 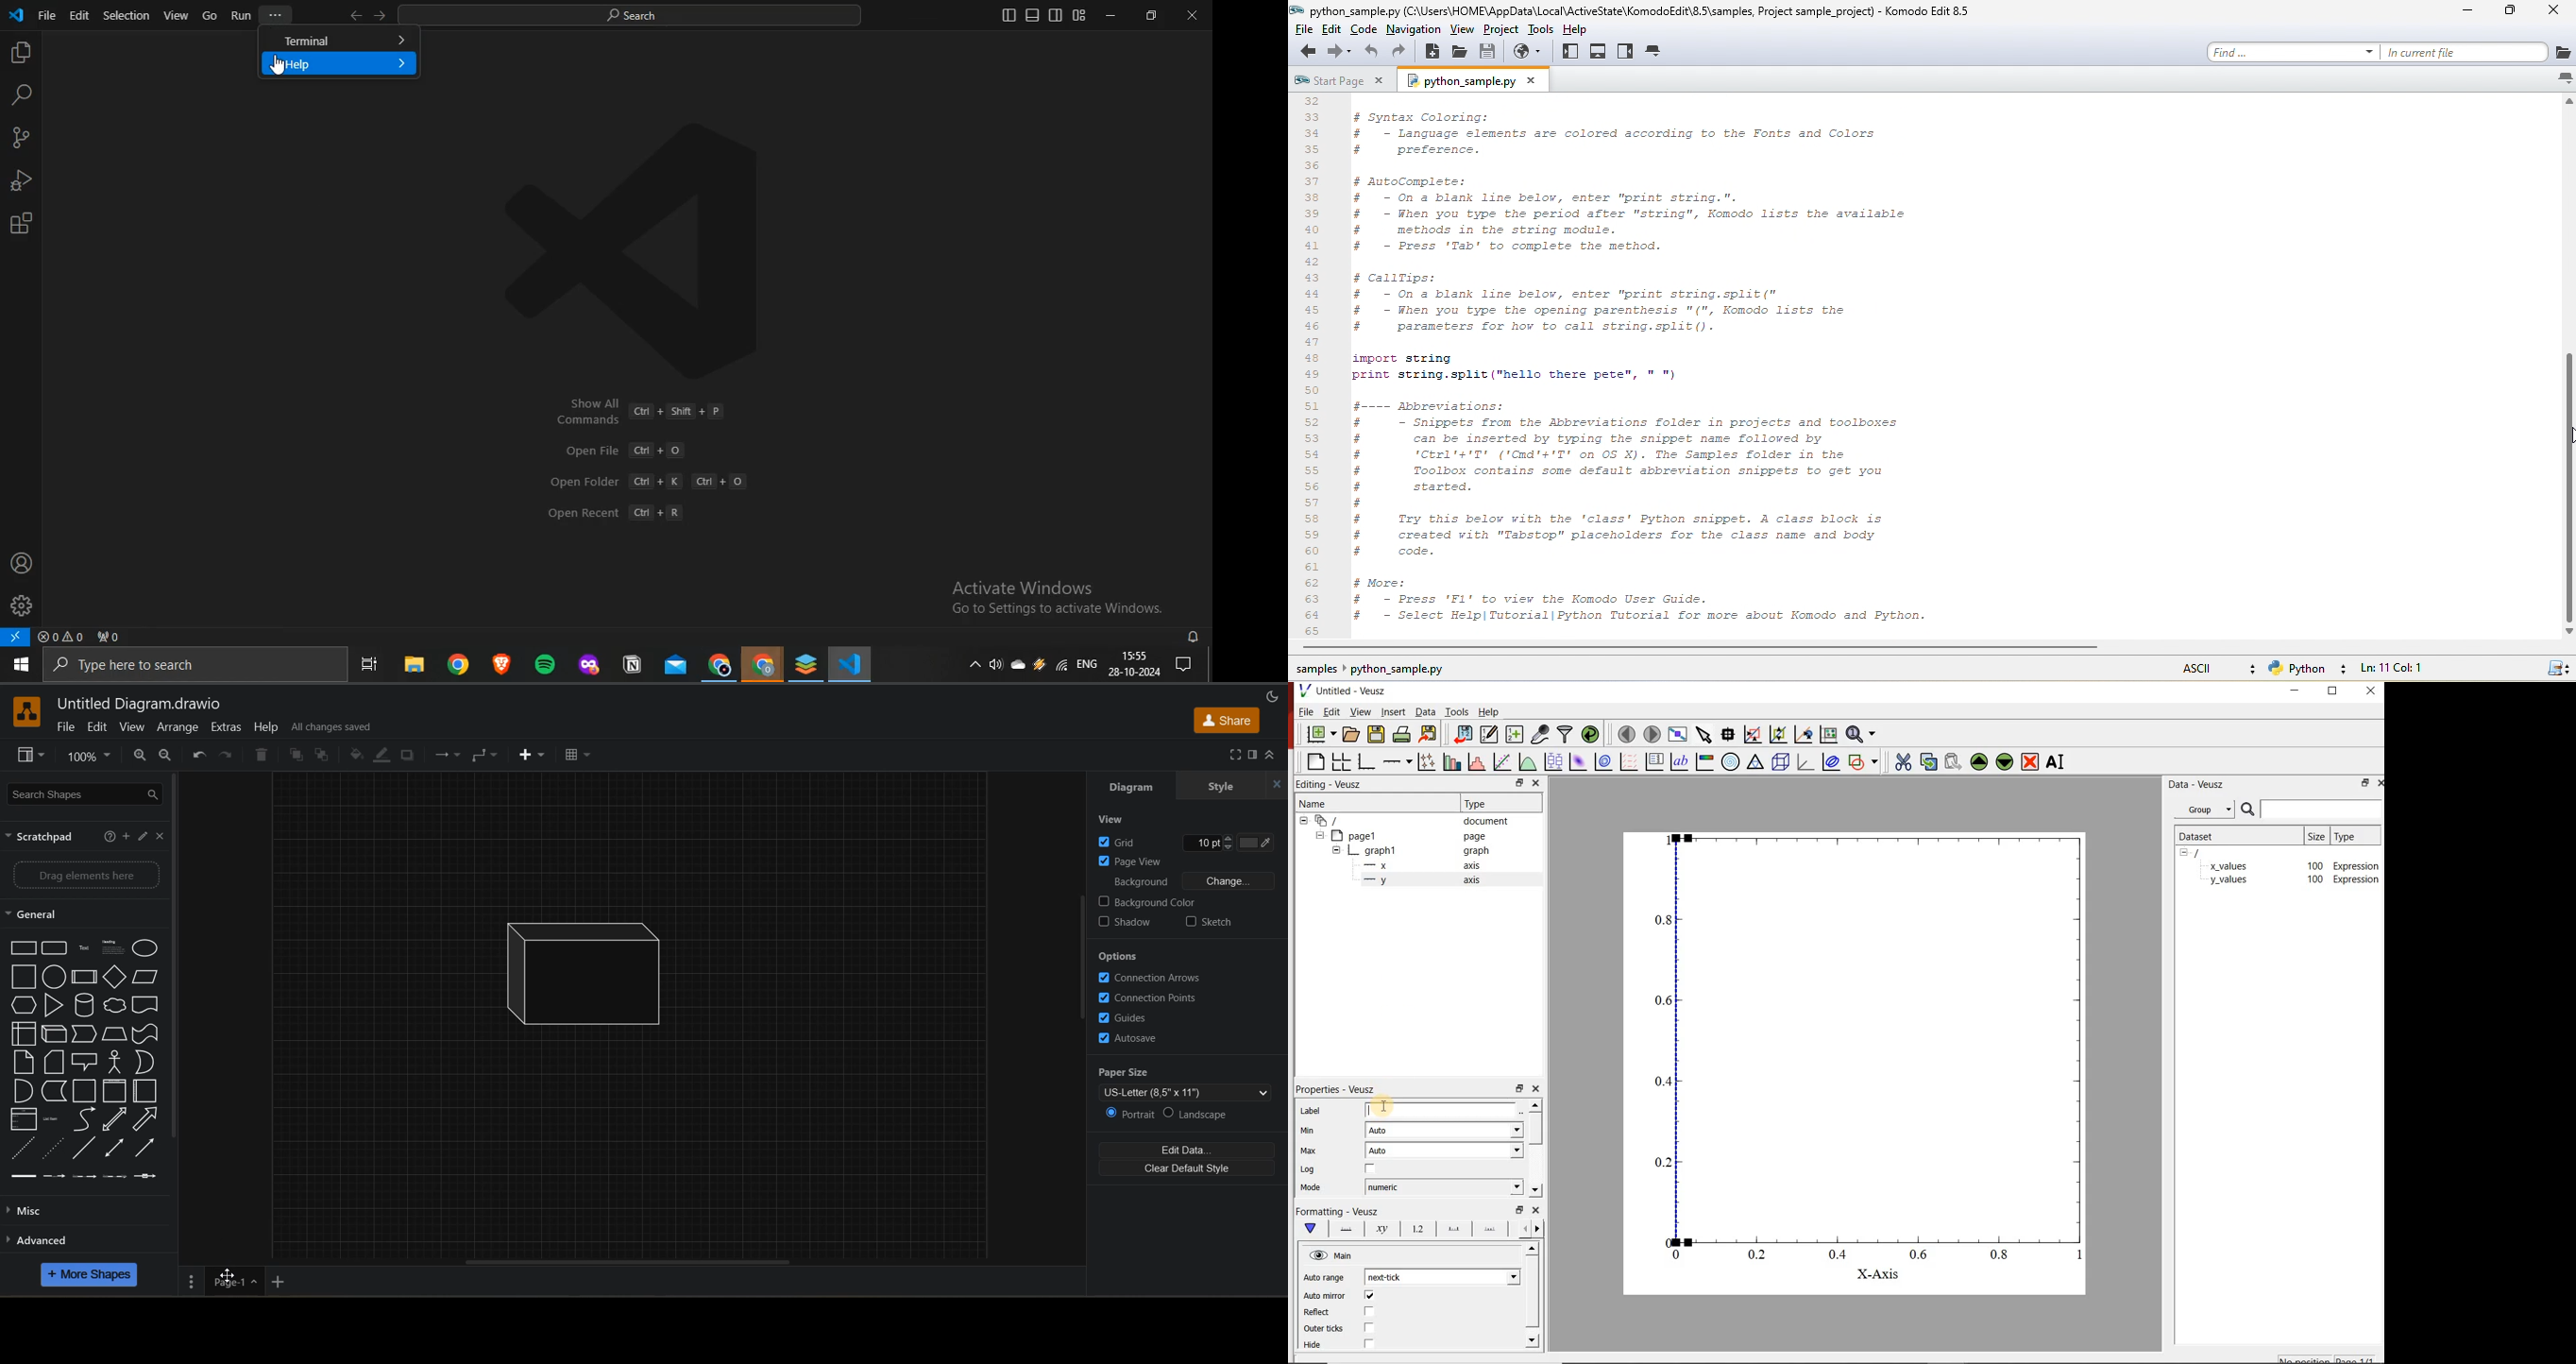 I want to click on edit, so click(x=101, y=729).